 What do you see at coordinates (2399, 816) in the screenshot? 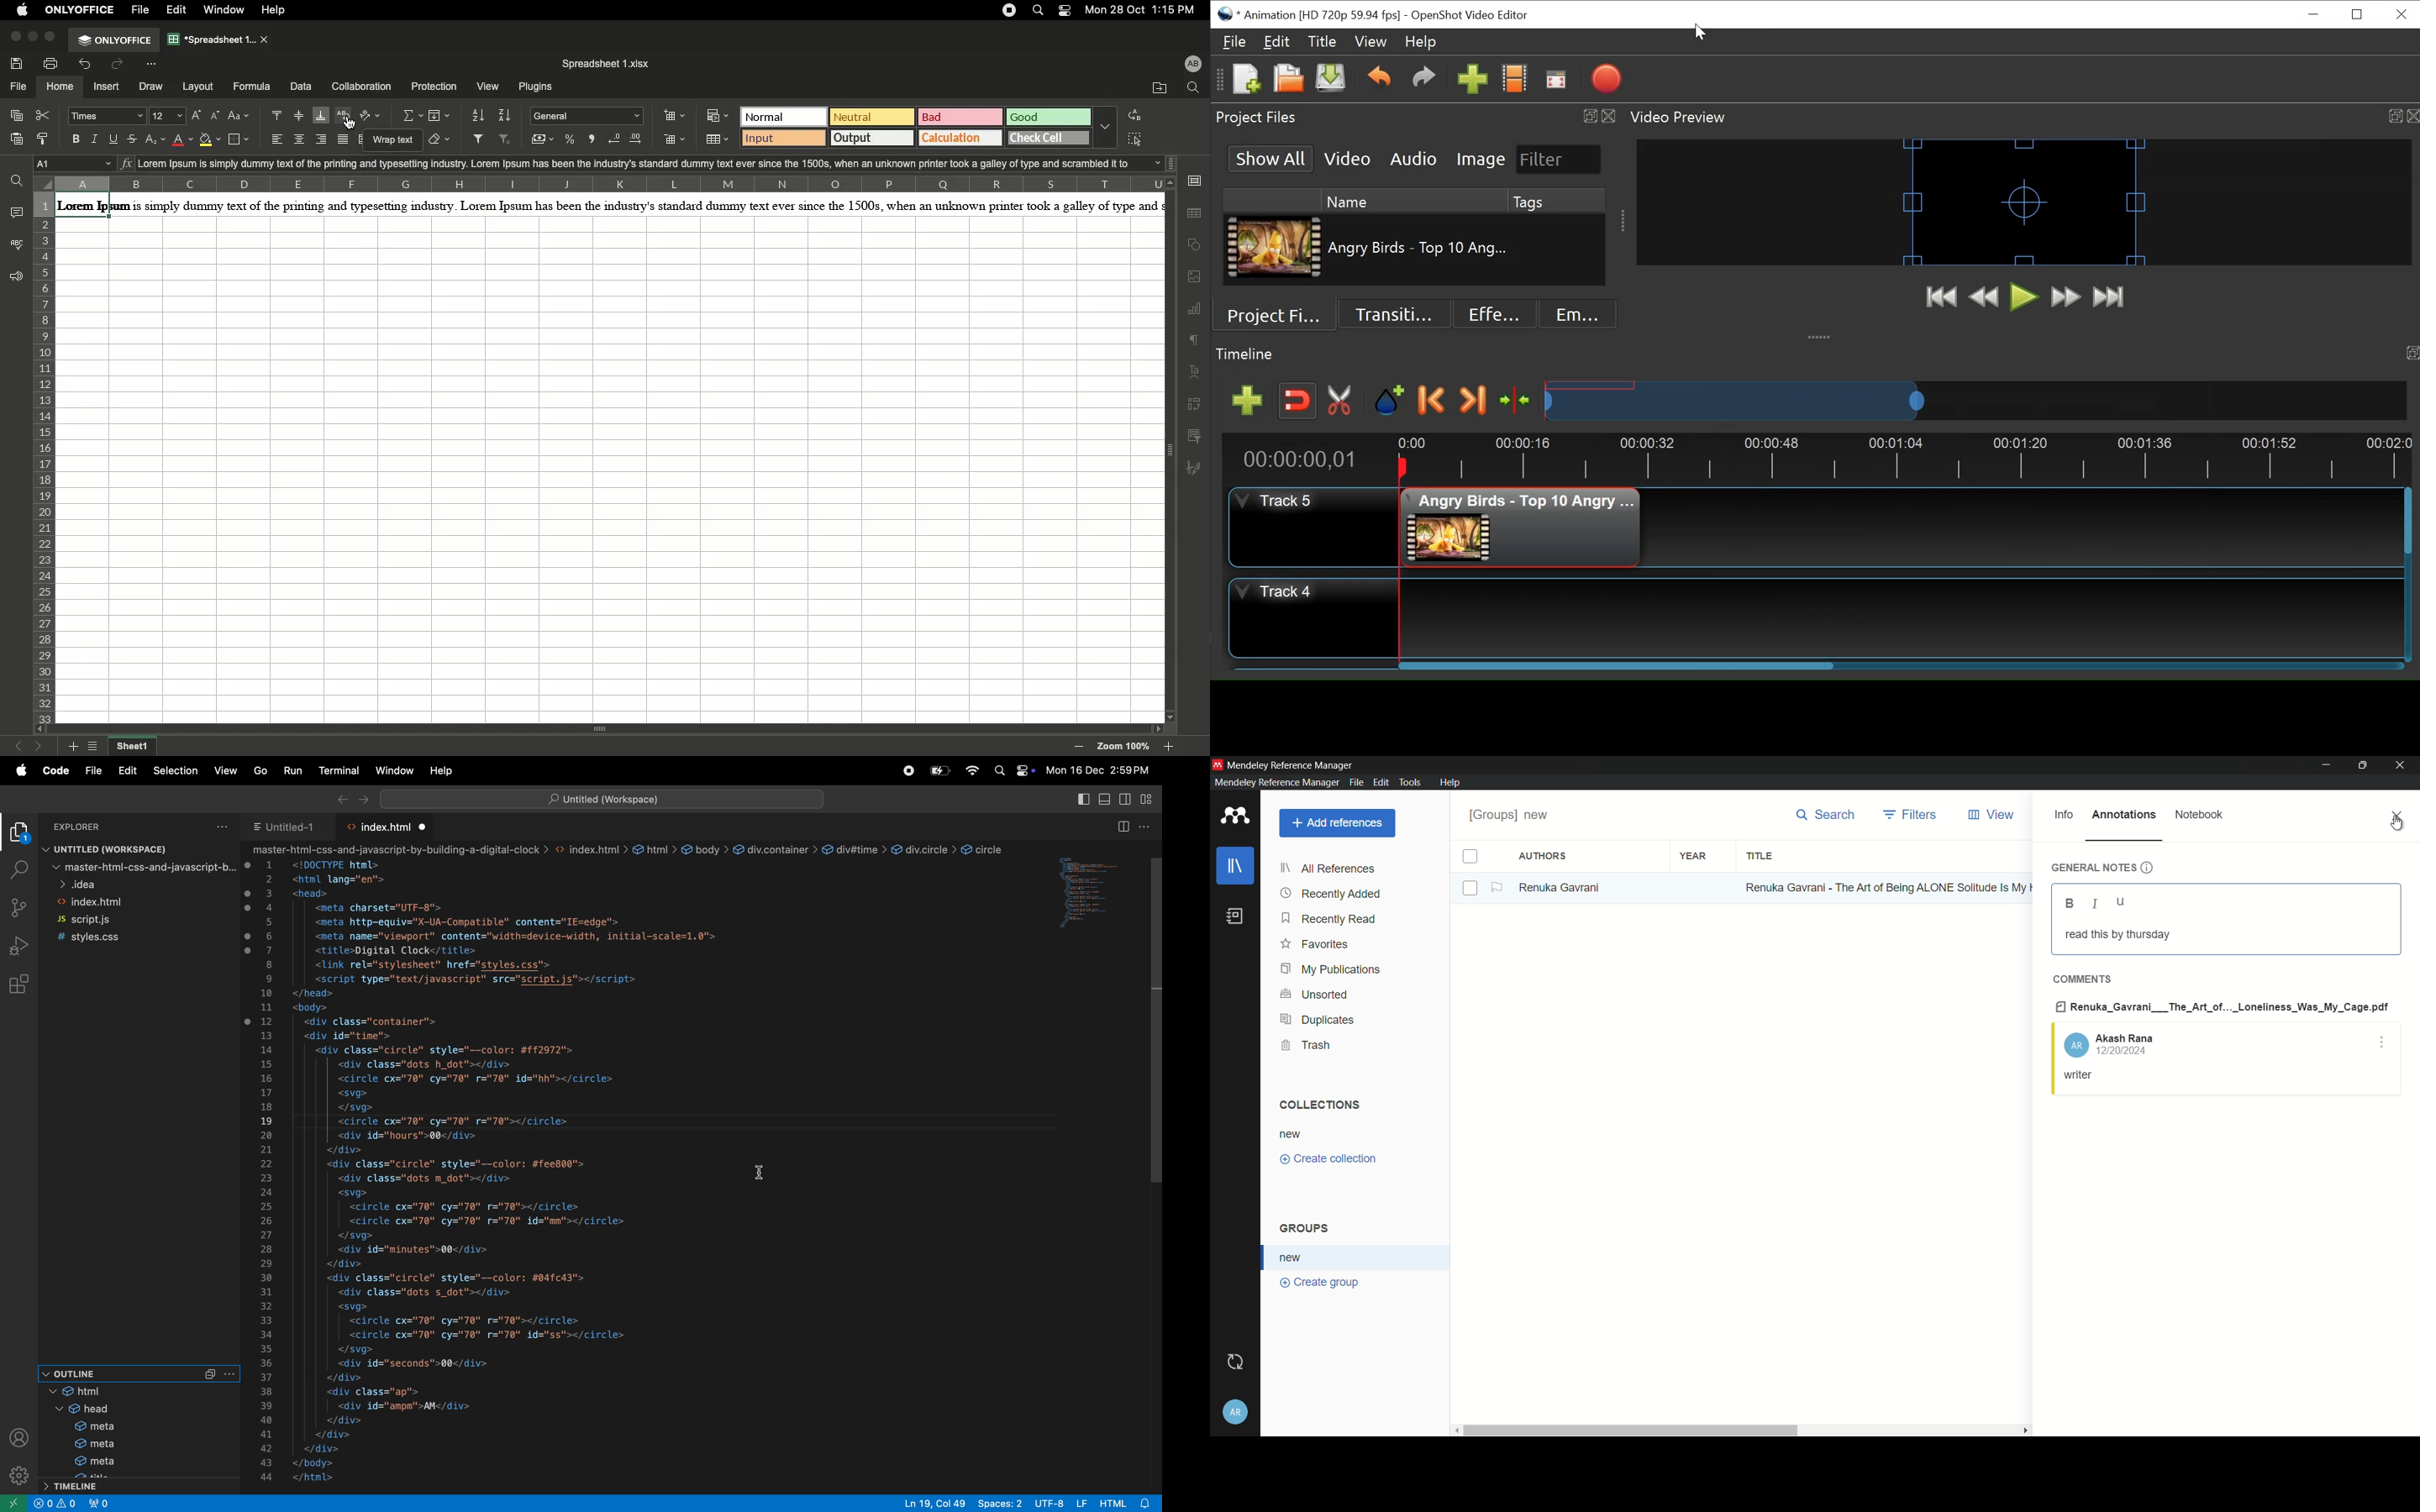
I see `close` at bounding box center [2399, 816].